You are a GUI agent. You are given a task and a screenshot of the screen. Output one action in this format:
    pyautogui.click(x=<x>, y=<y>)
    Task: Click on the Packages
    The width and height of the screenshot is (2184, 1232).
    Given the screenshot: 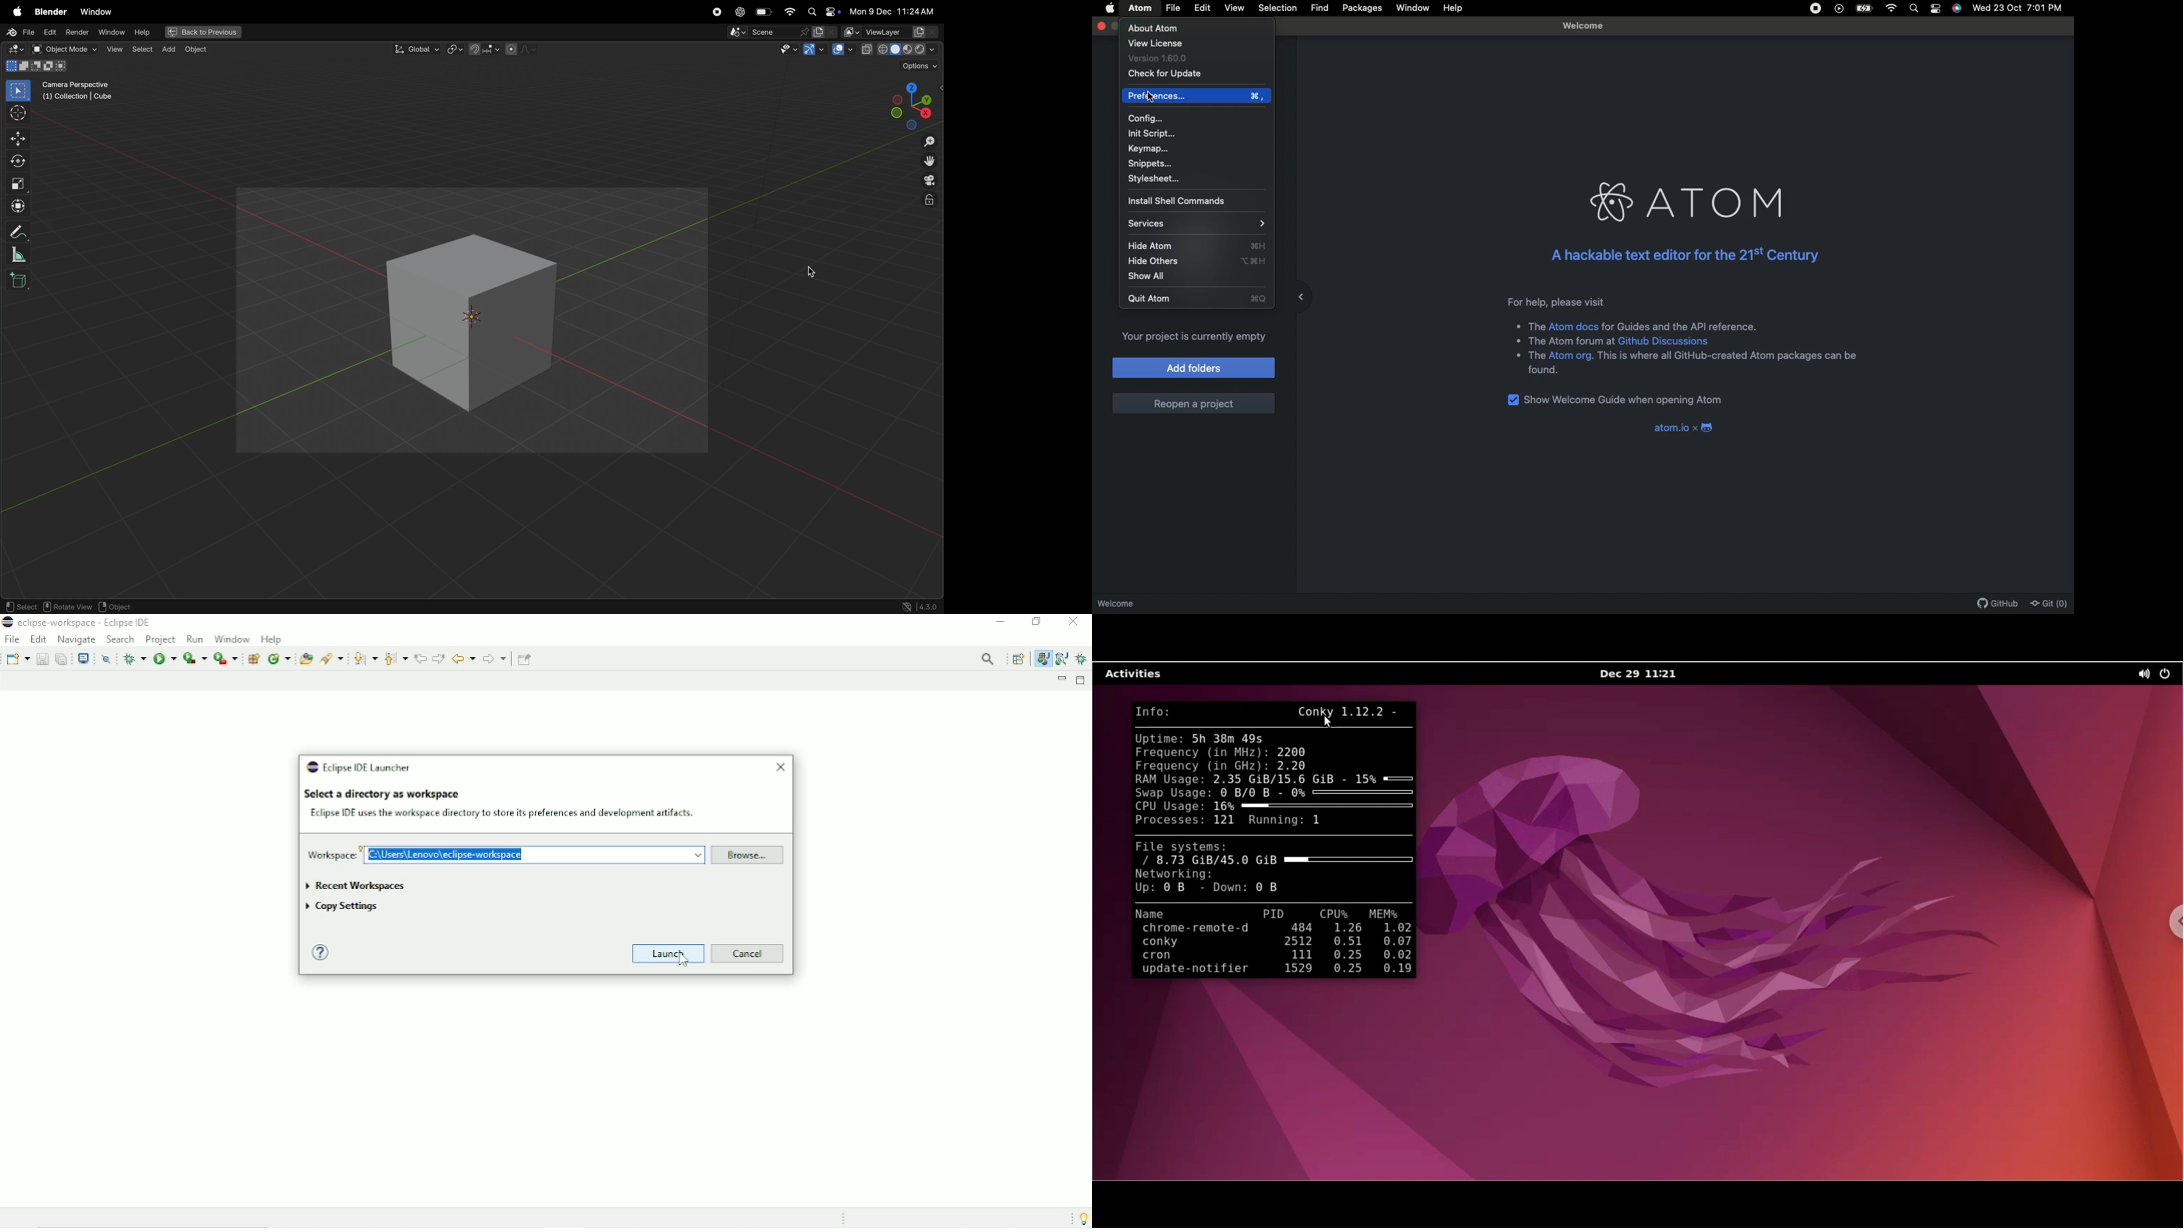 What is the action you would take?
    pyautogui.click(x=1362, y=8)
    